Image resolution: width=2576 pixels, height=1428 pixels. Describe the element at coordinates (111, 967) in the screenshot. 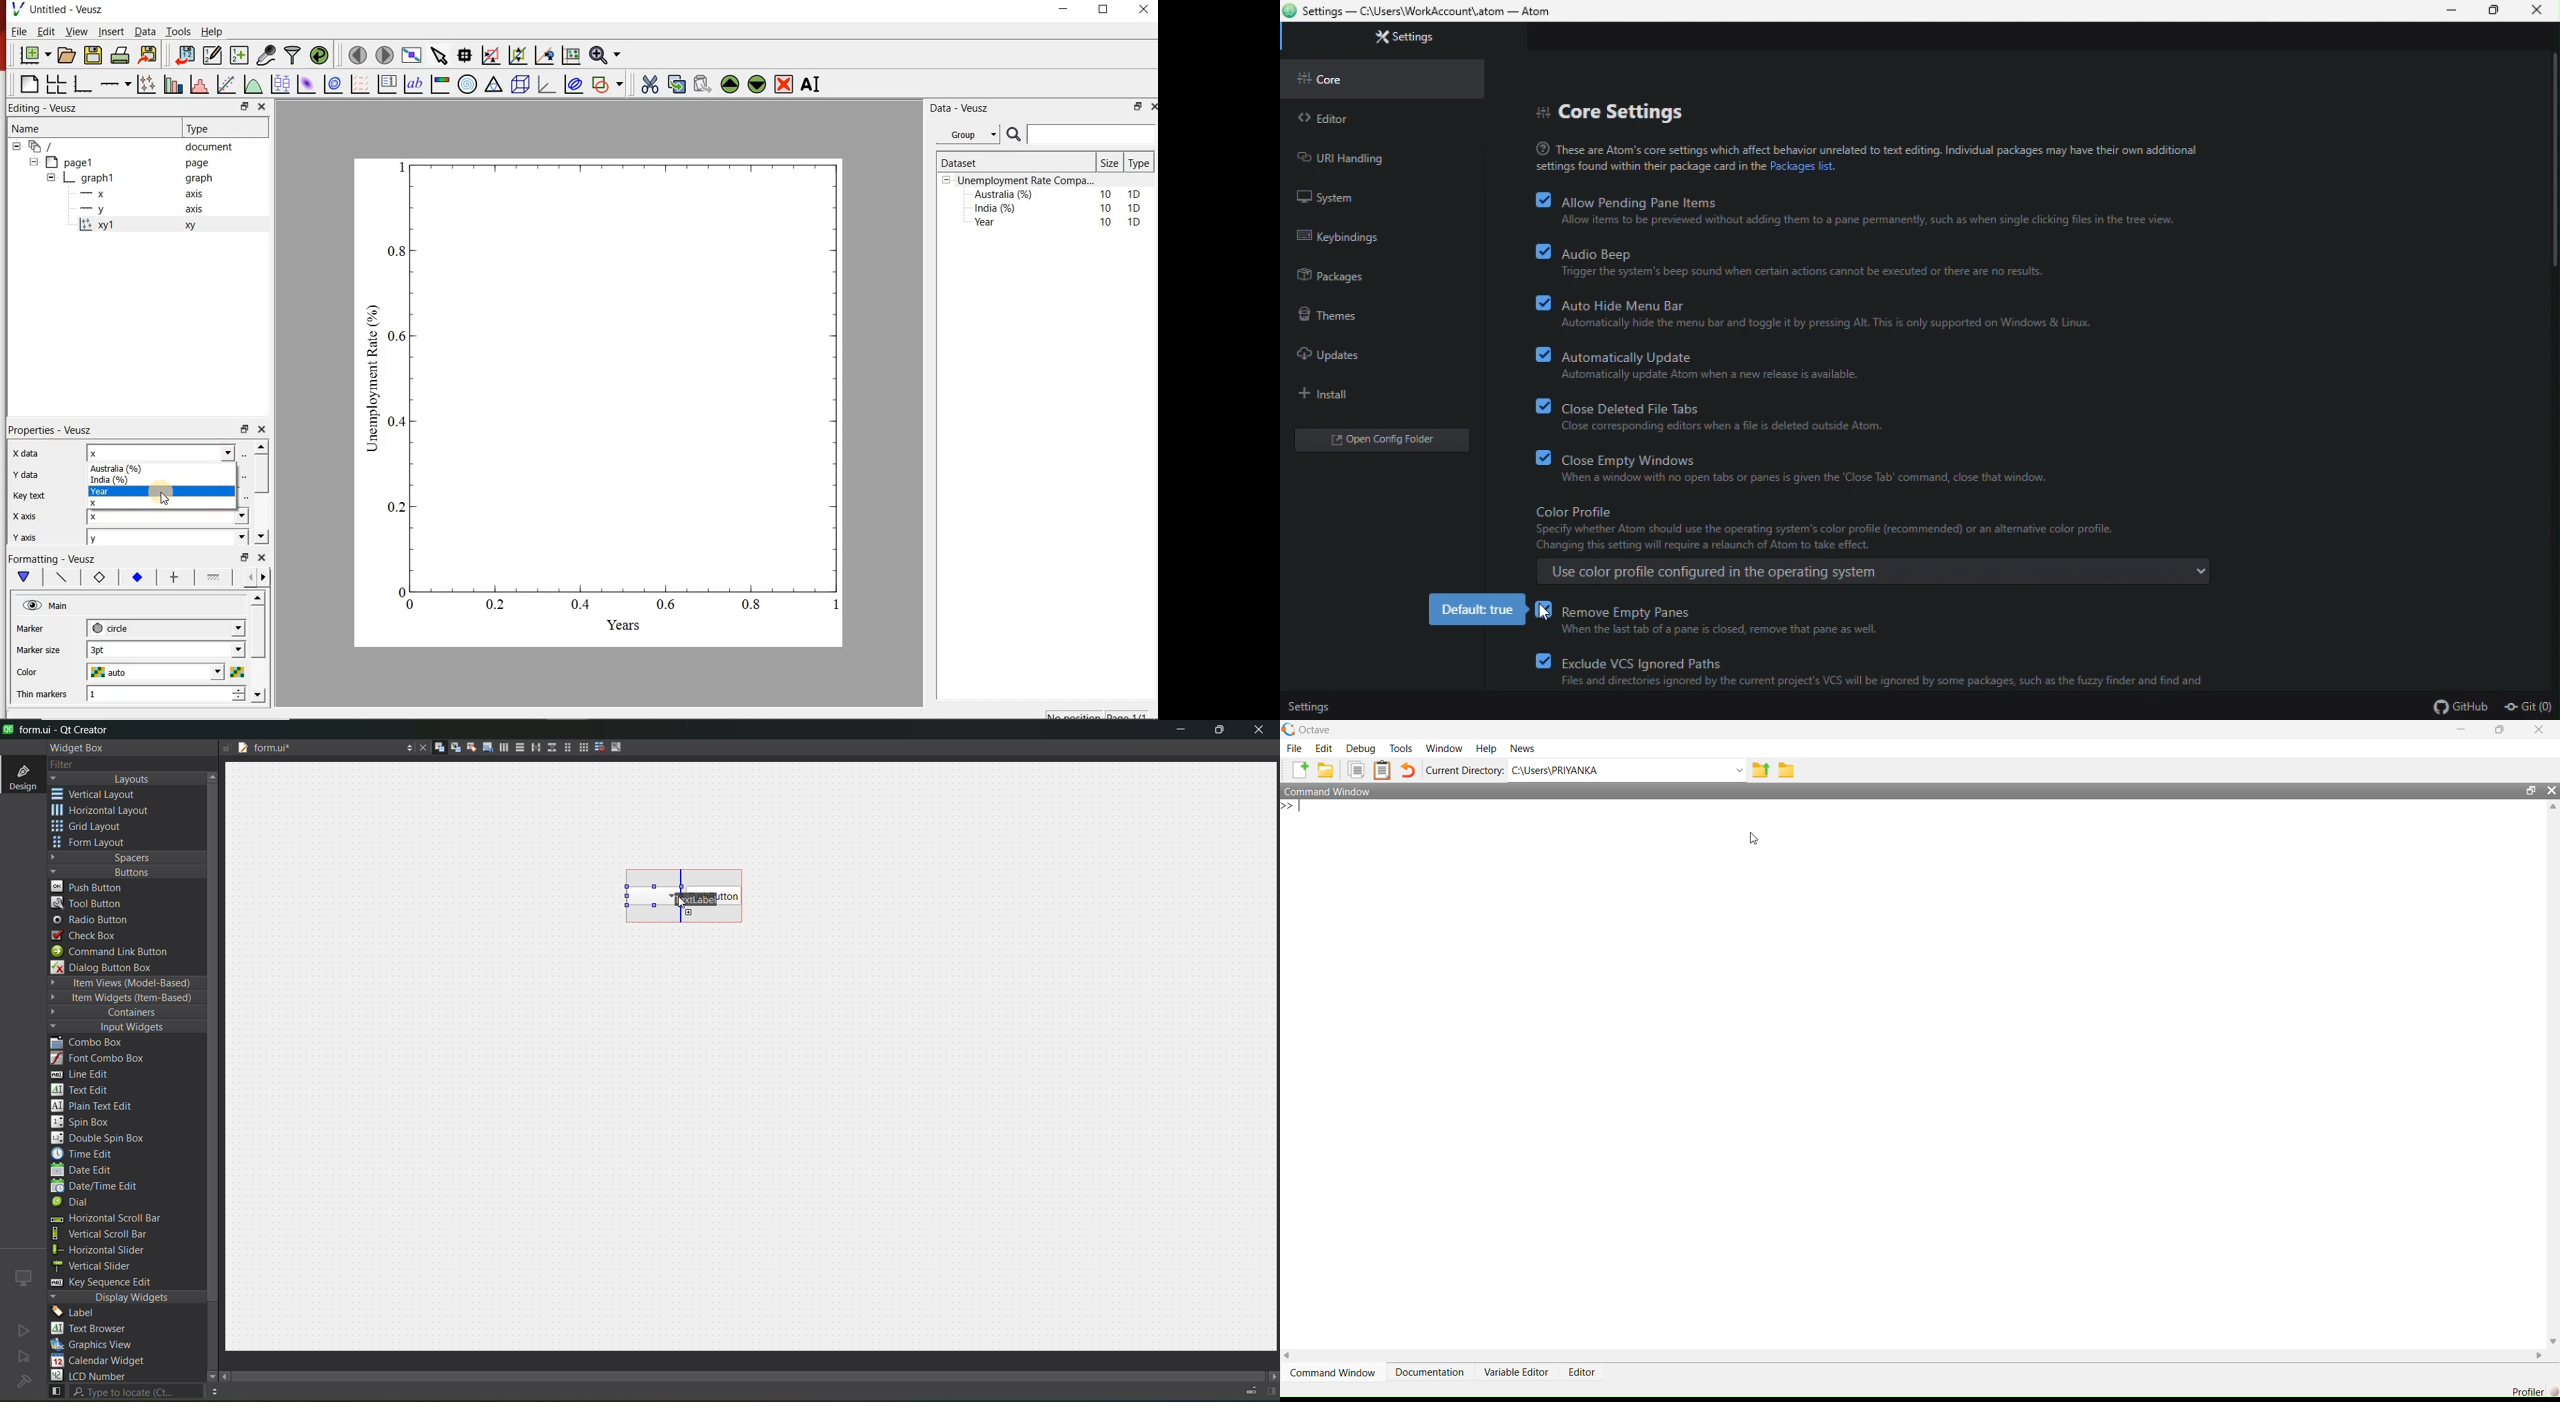

I see `dialog box` at that location.